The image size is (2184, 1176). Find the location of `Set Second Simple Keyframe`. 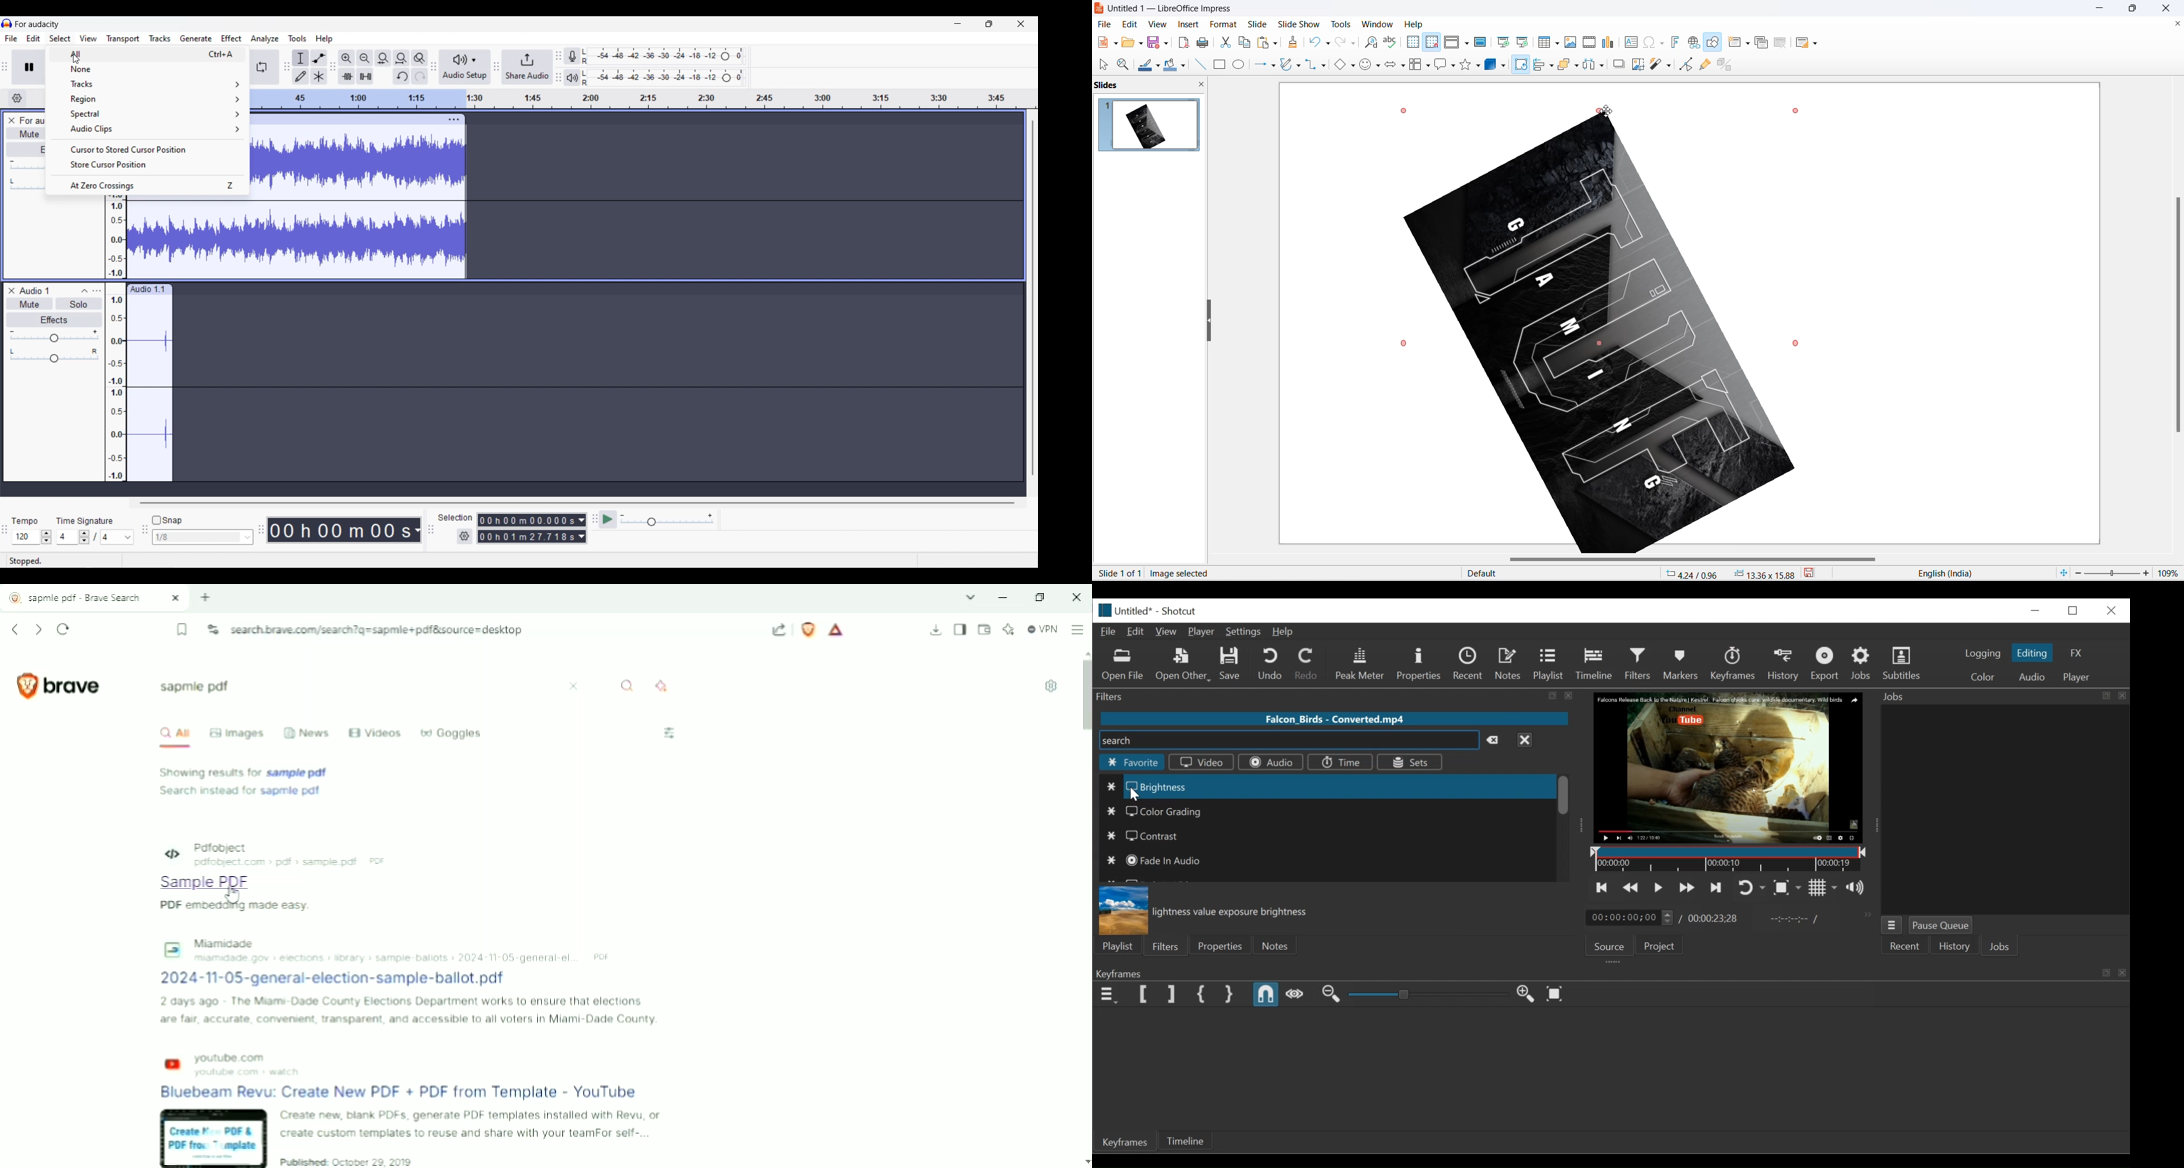

Set Second Simple Keyframe is located at coordinates (1228, 994).